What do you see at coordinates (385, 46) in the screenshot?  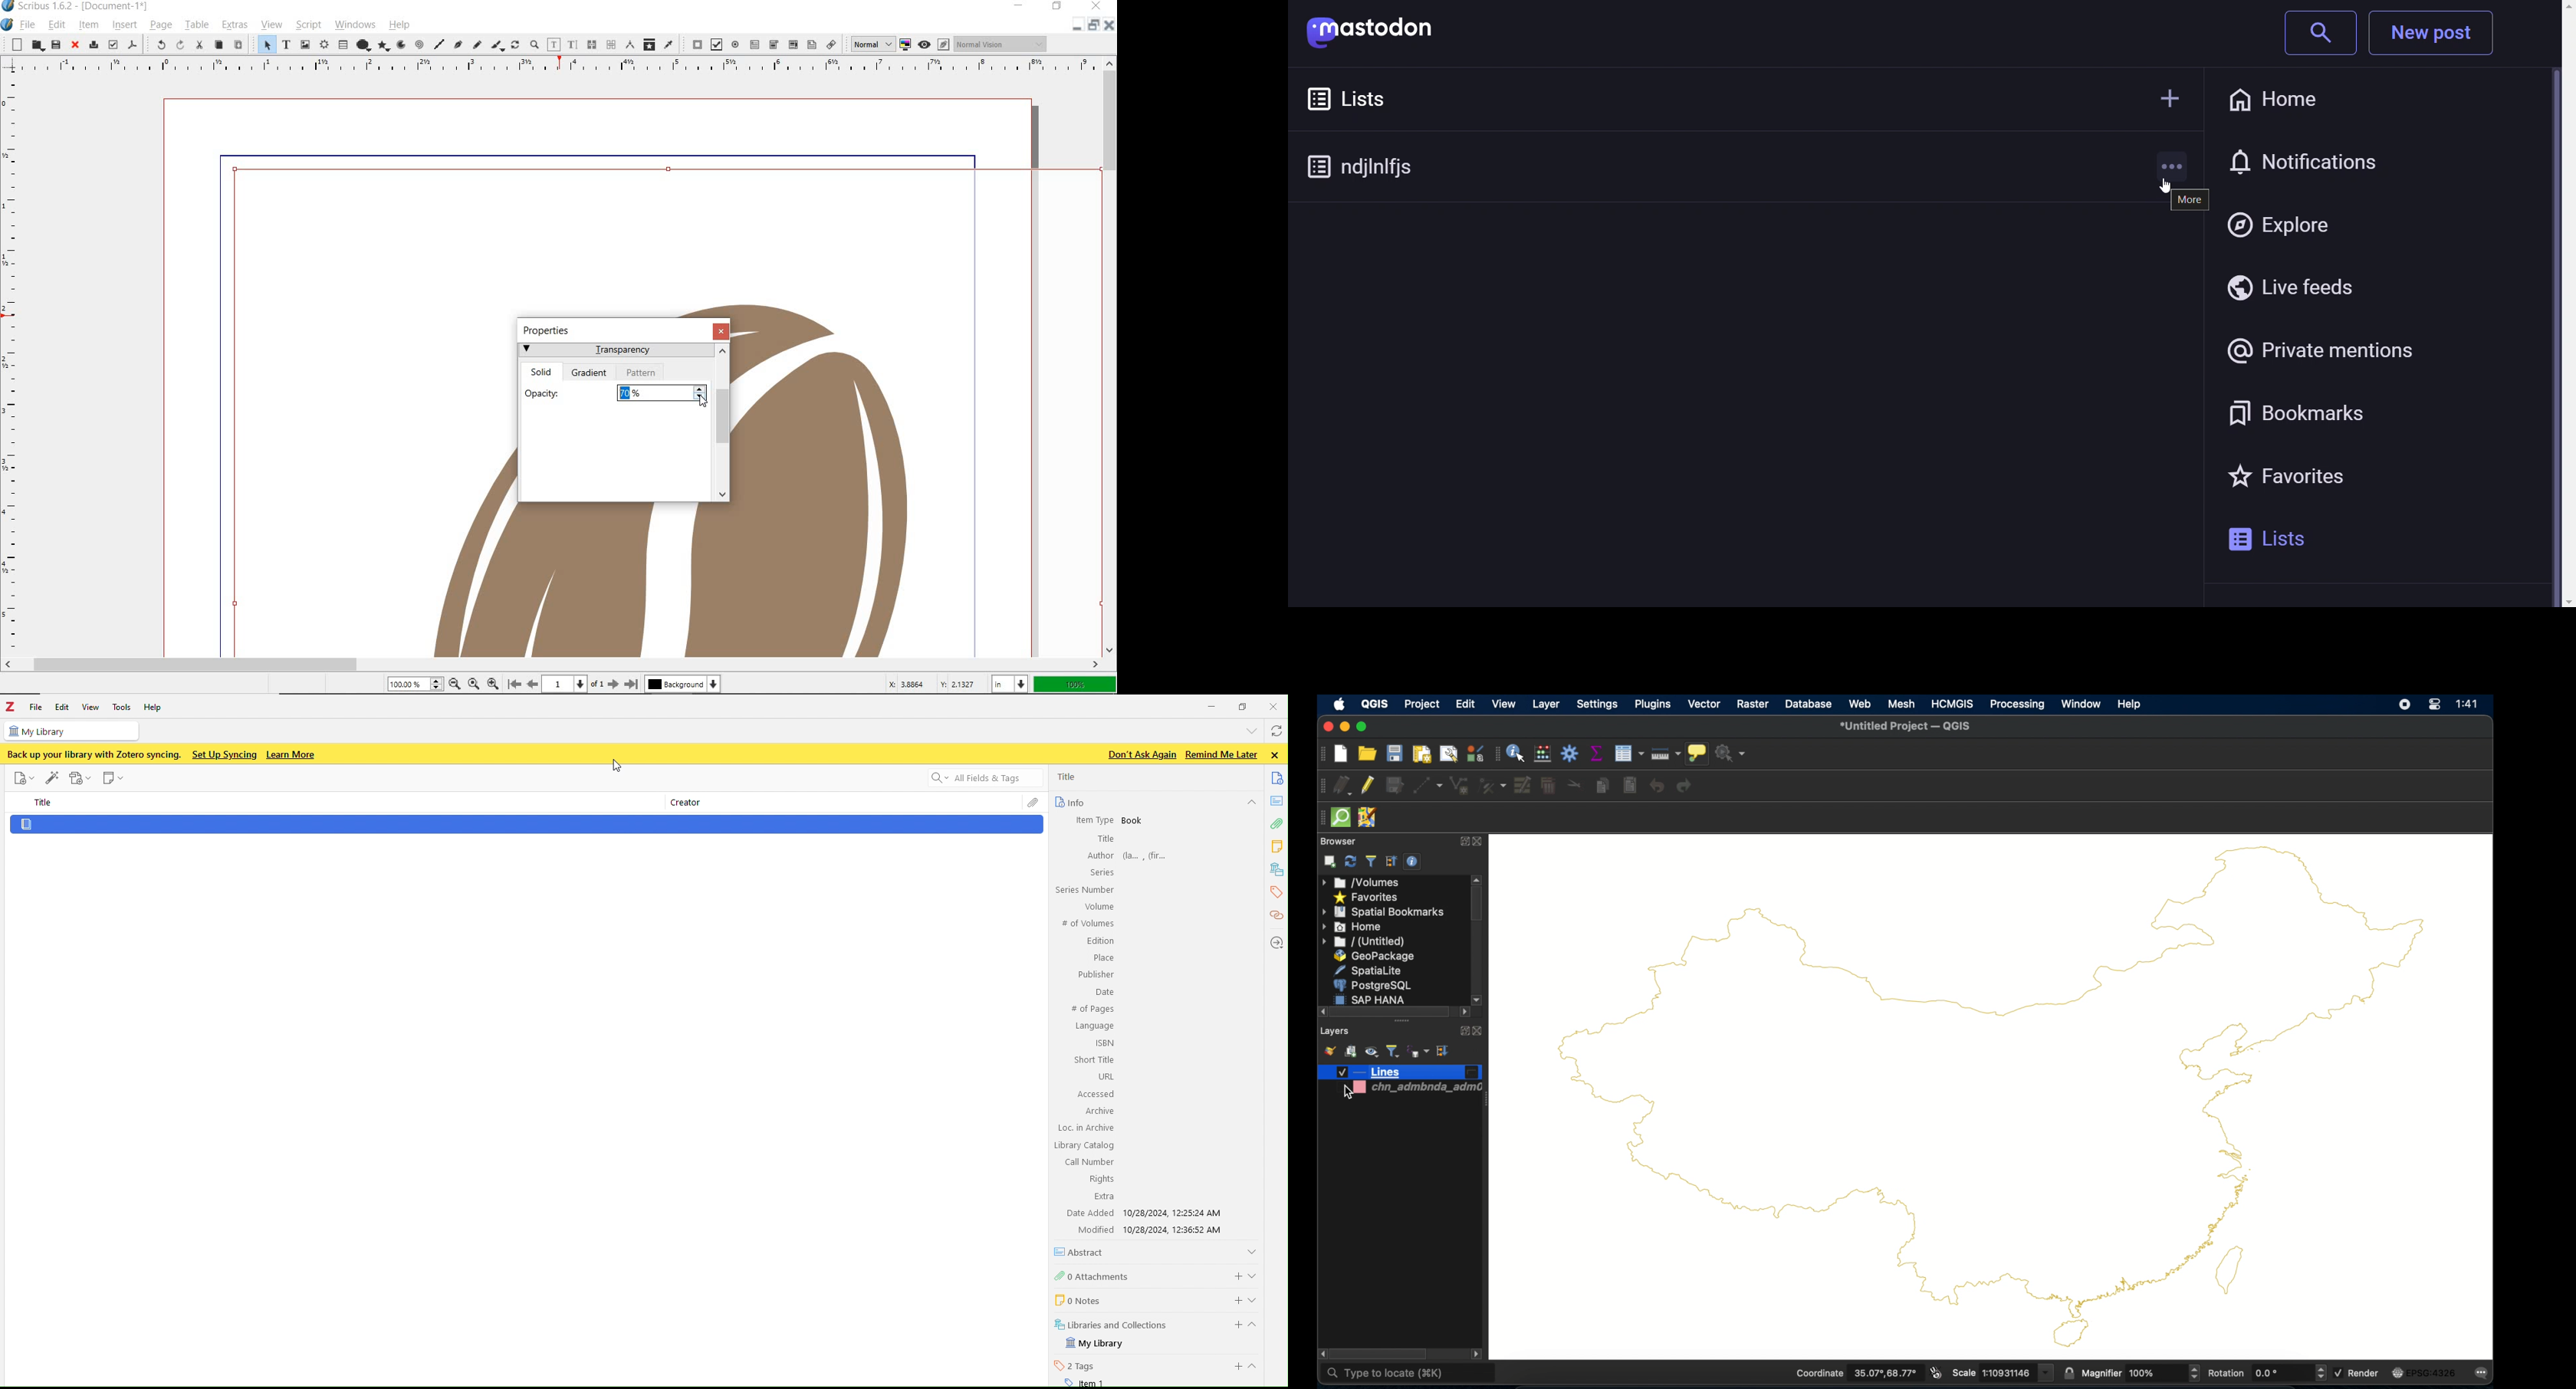 I see `polygon` at bounding box center [385, 46].